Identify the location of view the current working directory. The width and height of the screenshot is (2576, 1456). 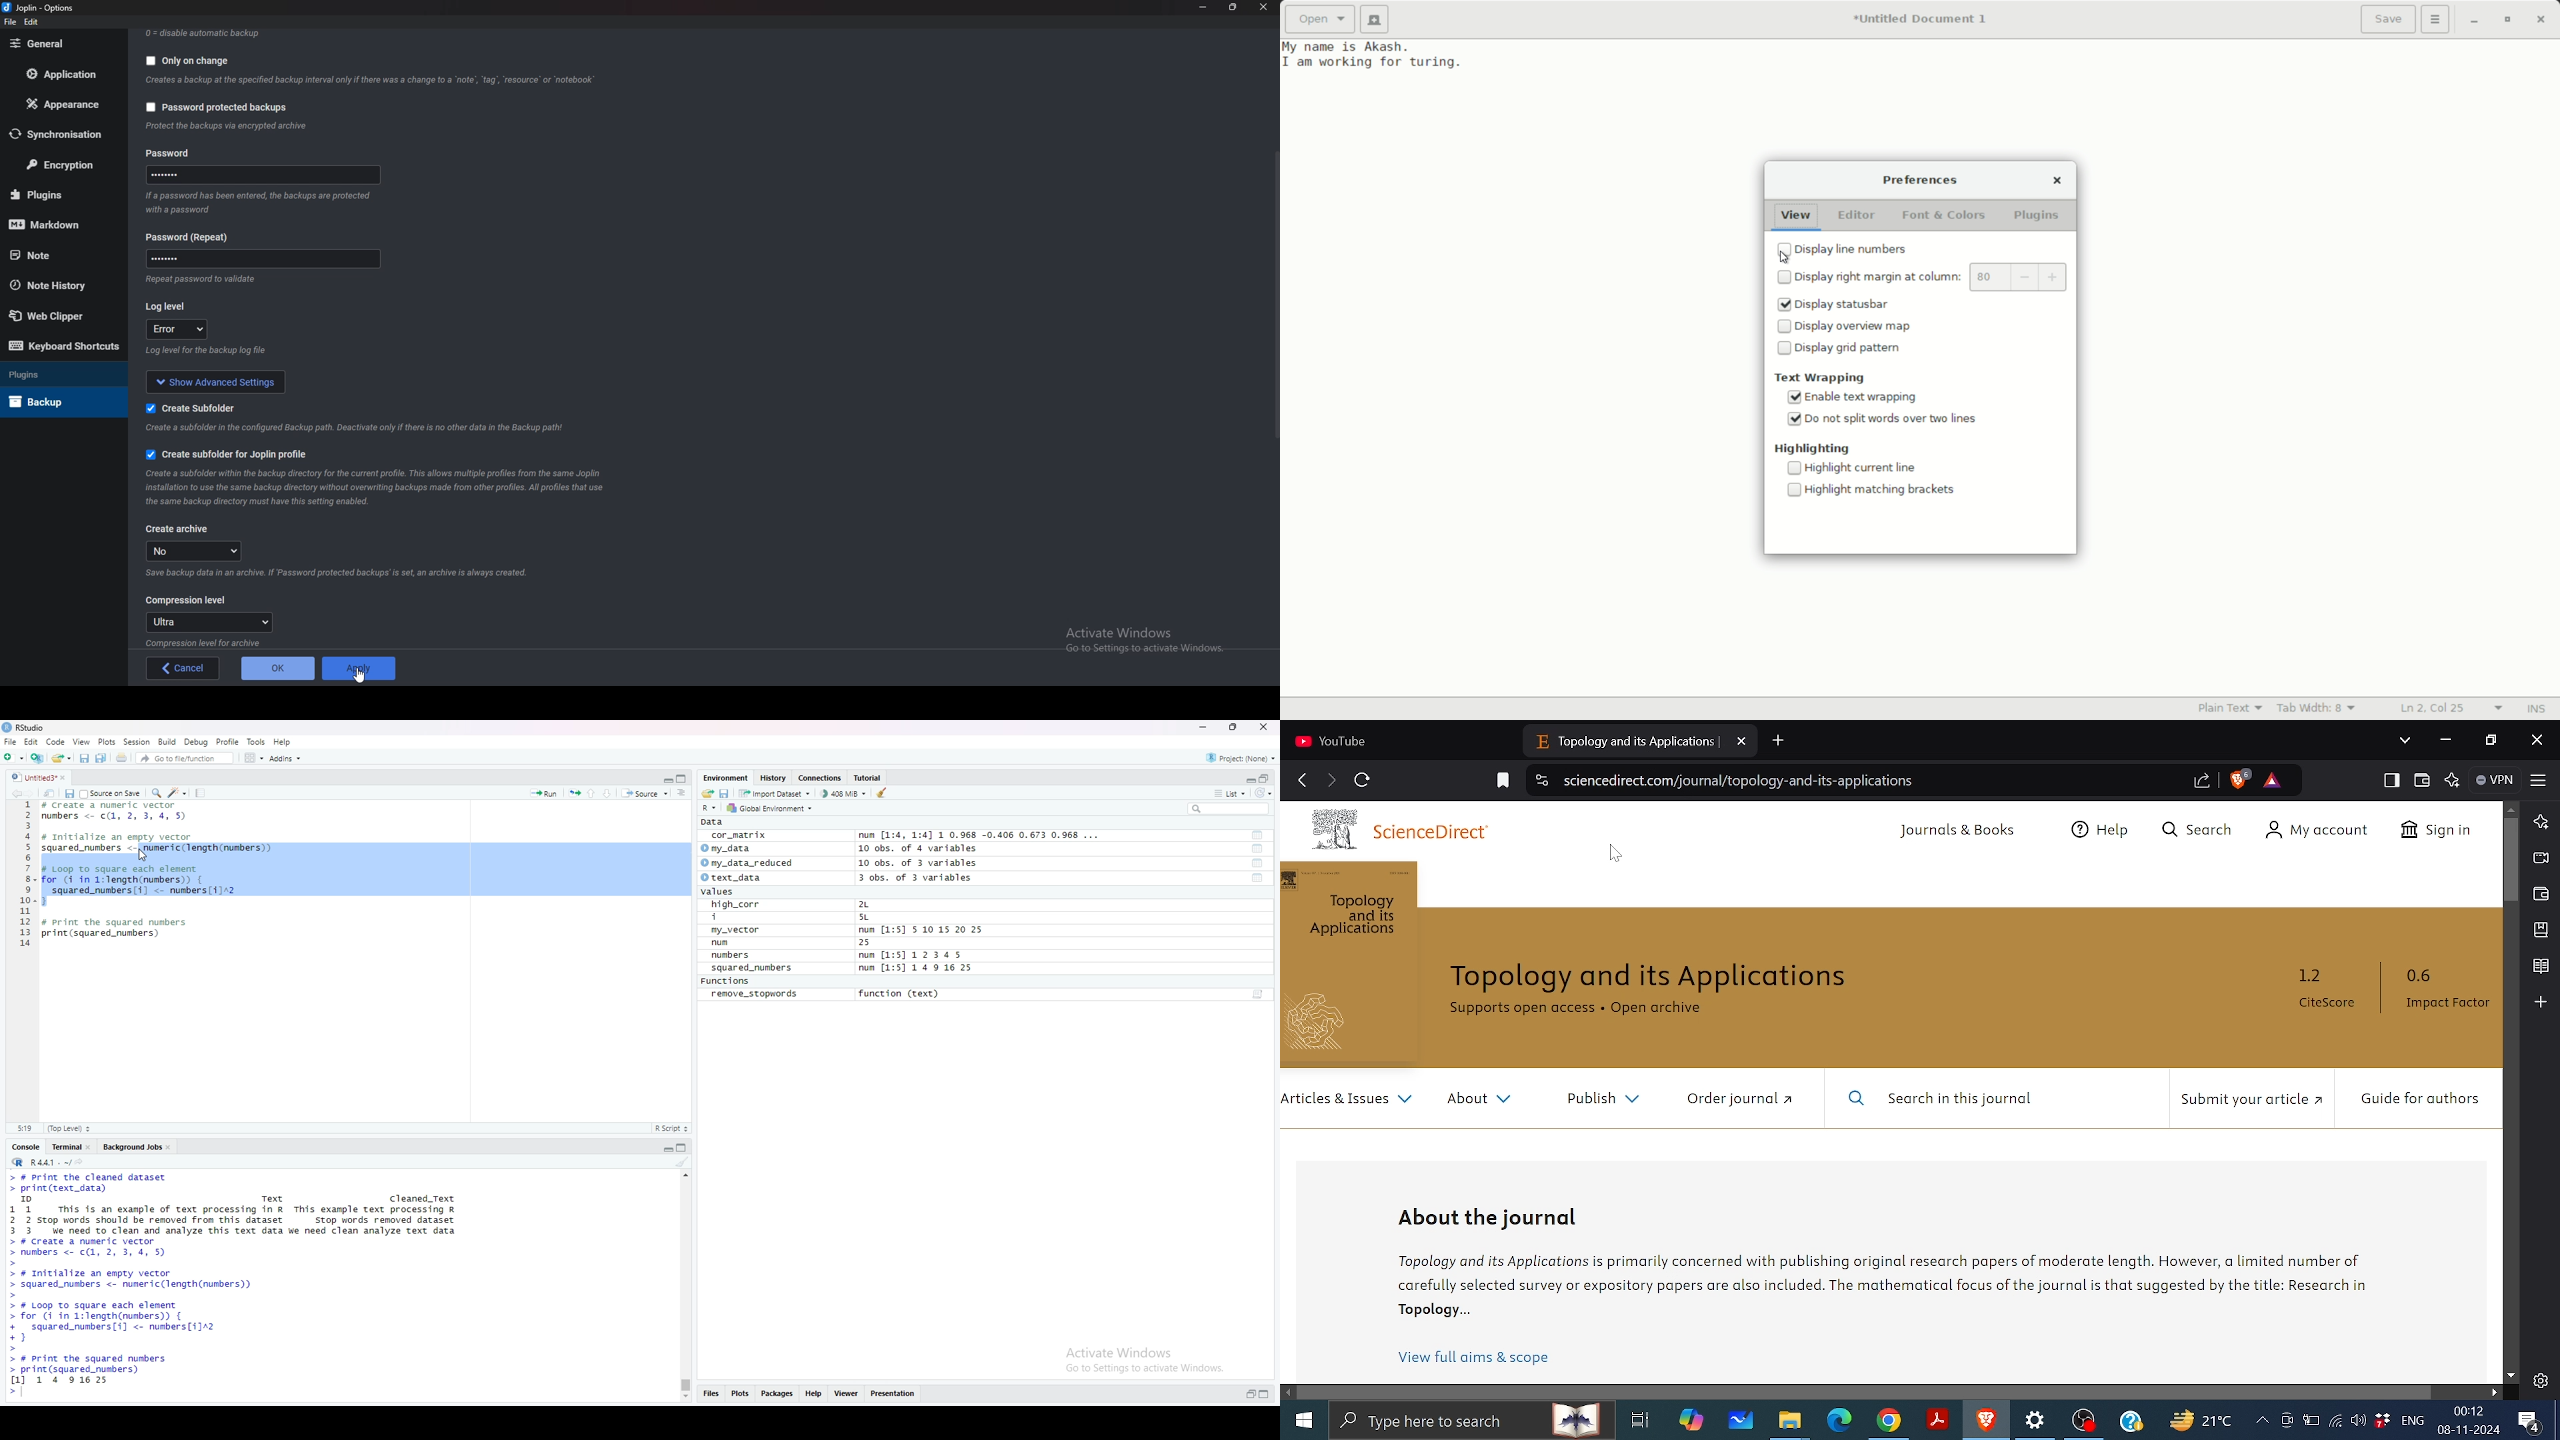
(80, 1161).